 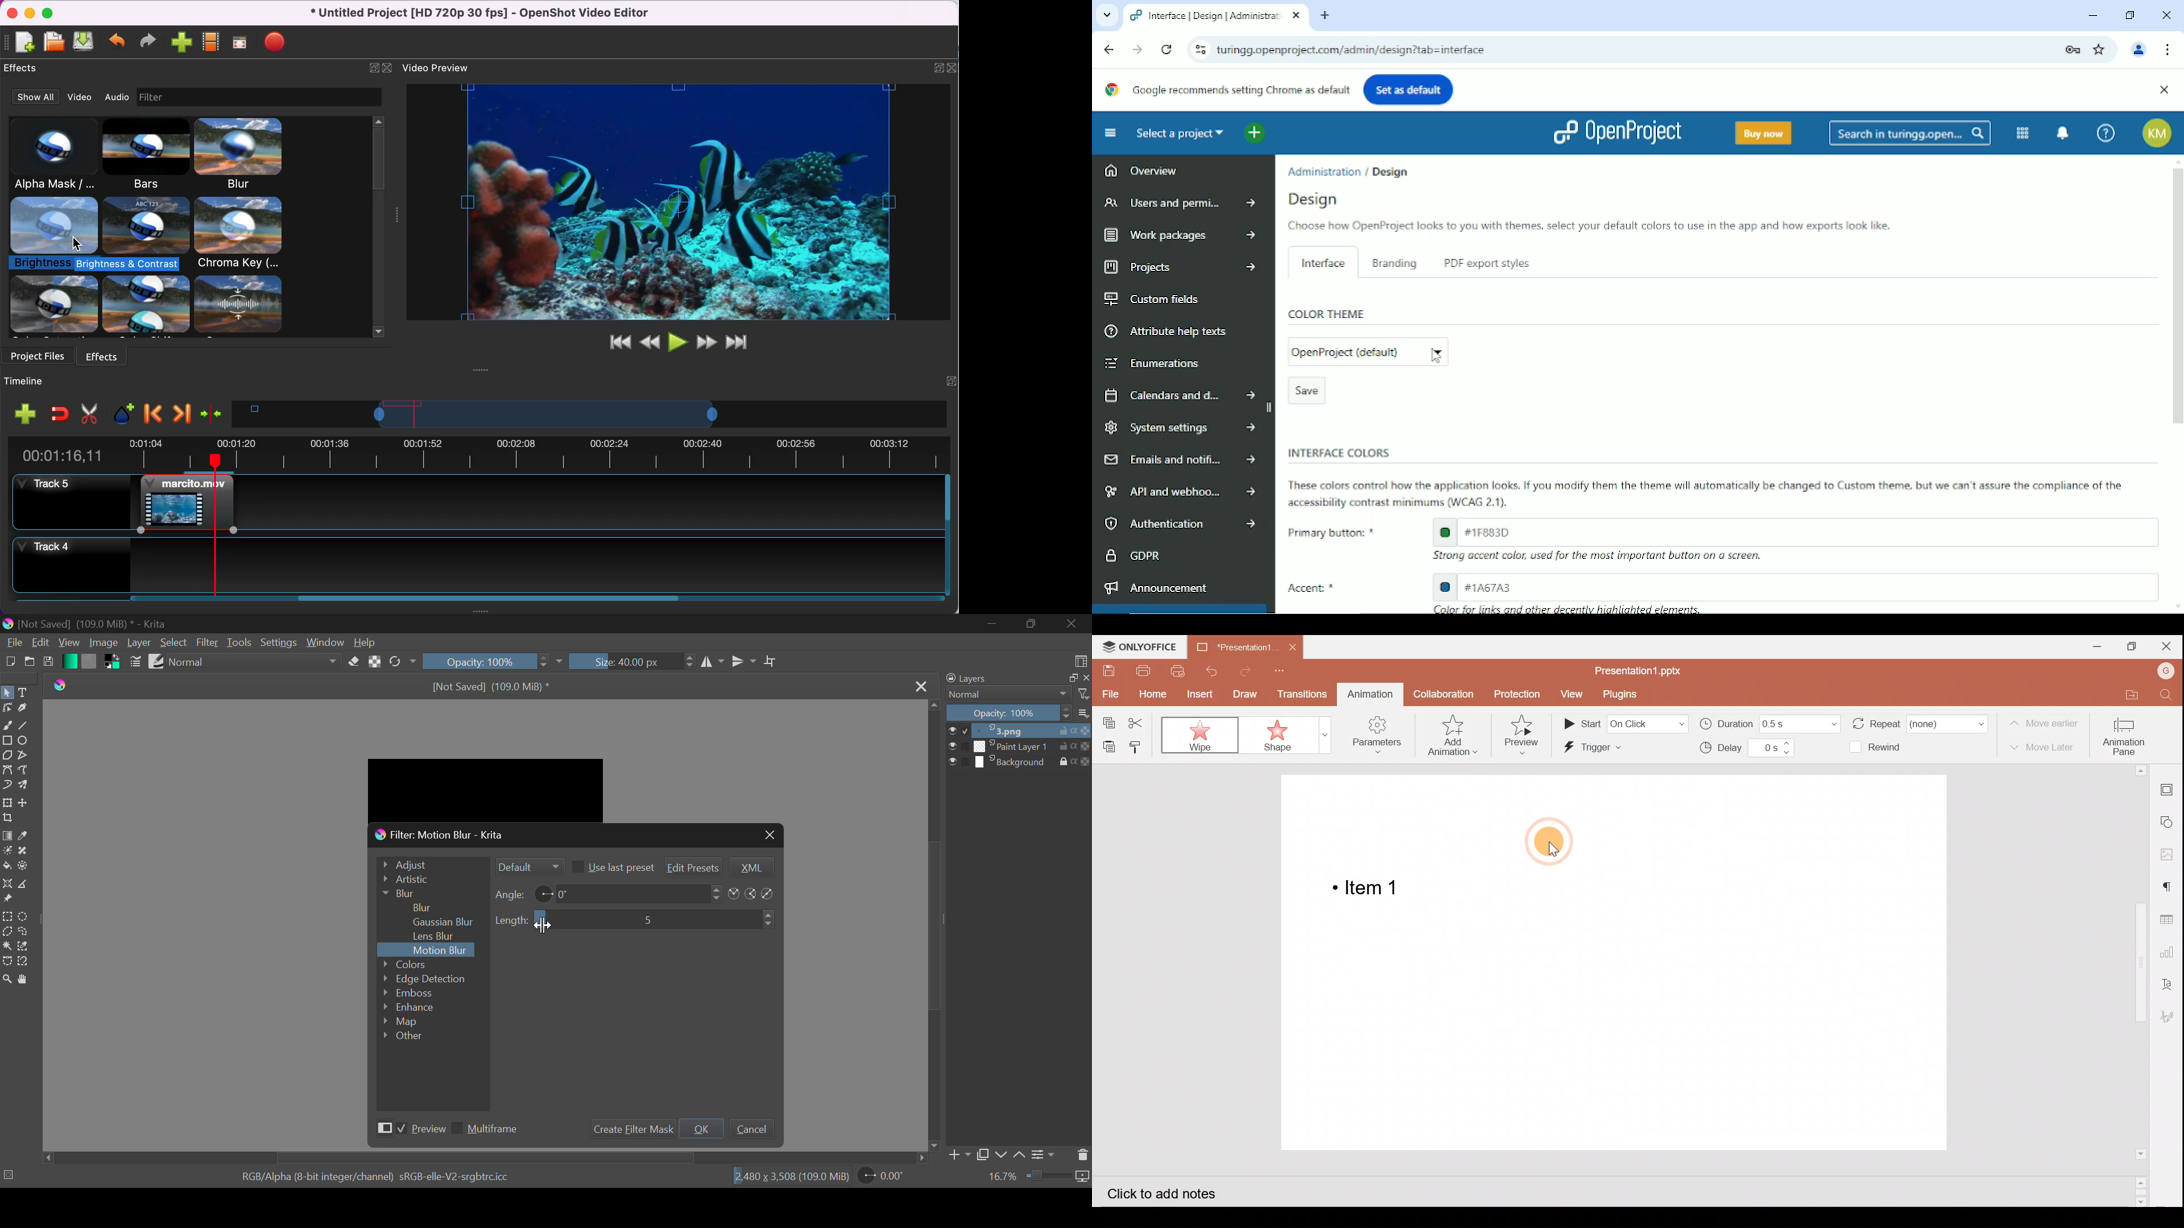 I want to click on Scroll Bar, so click(x=485, y=1158).